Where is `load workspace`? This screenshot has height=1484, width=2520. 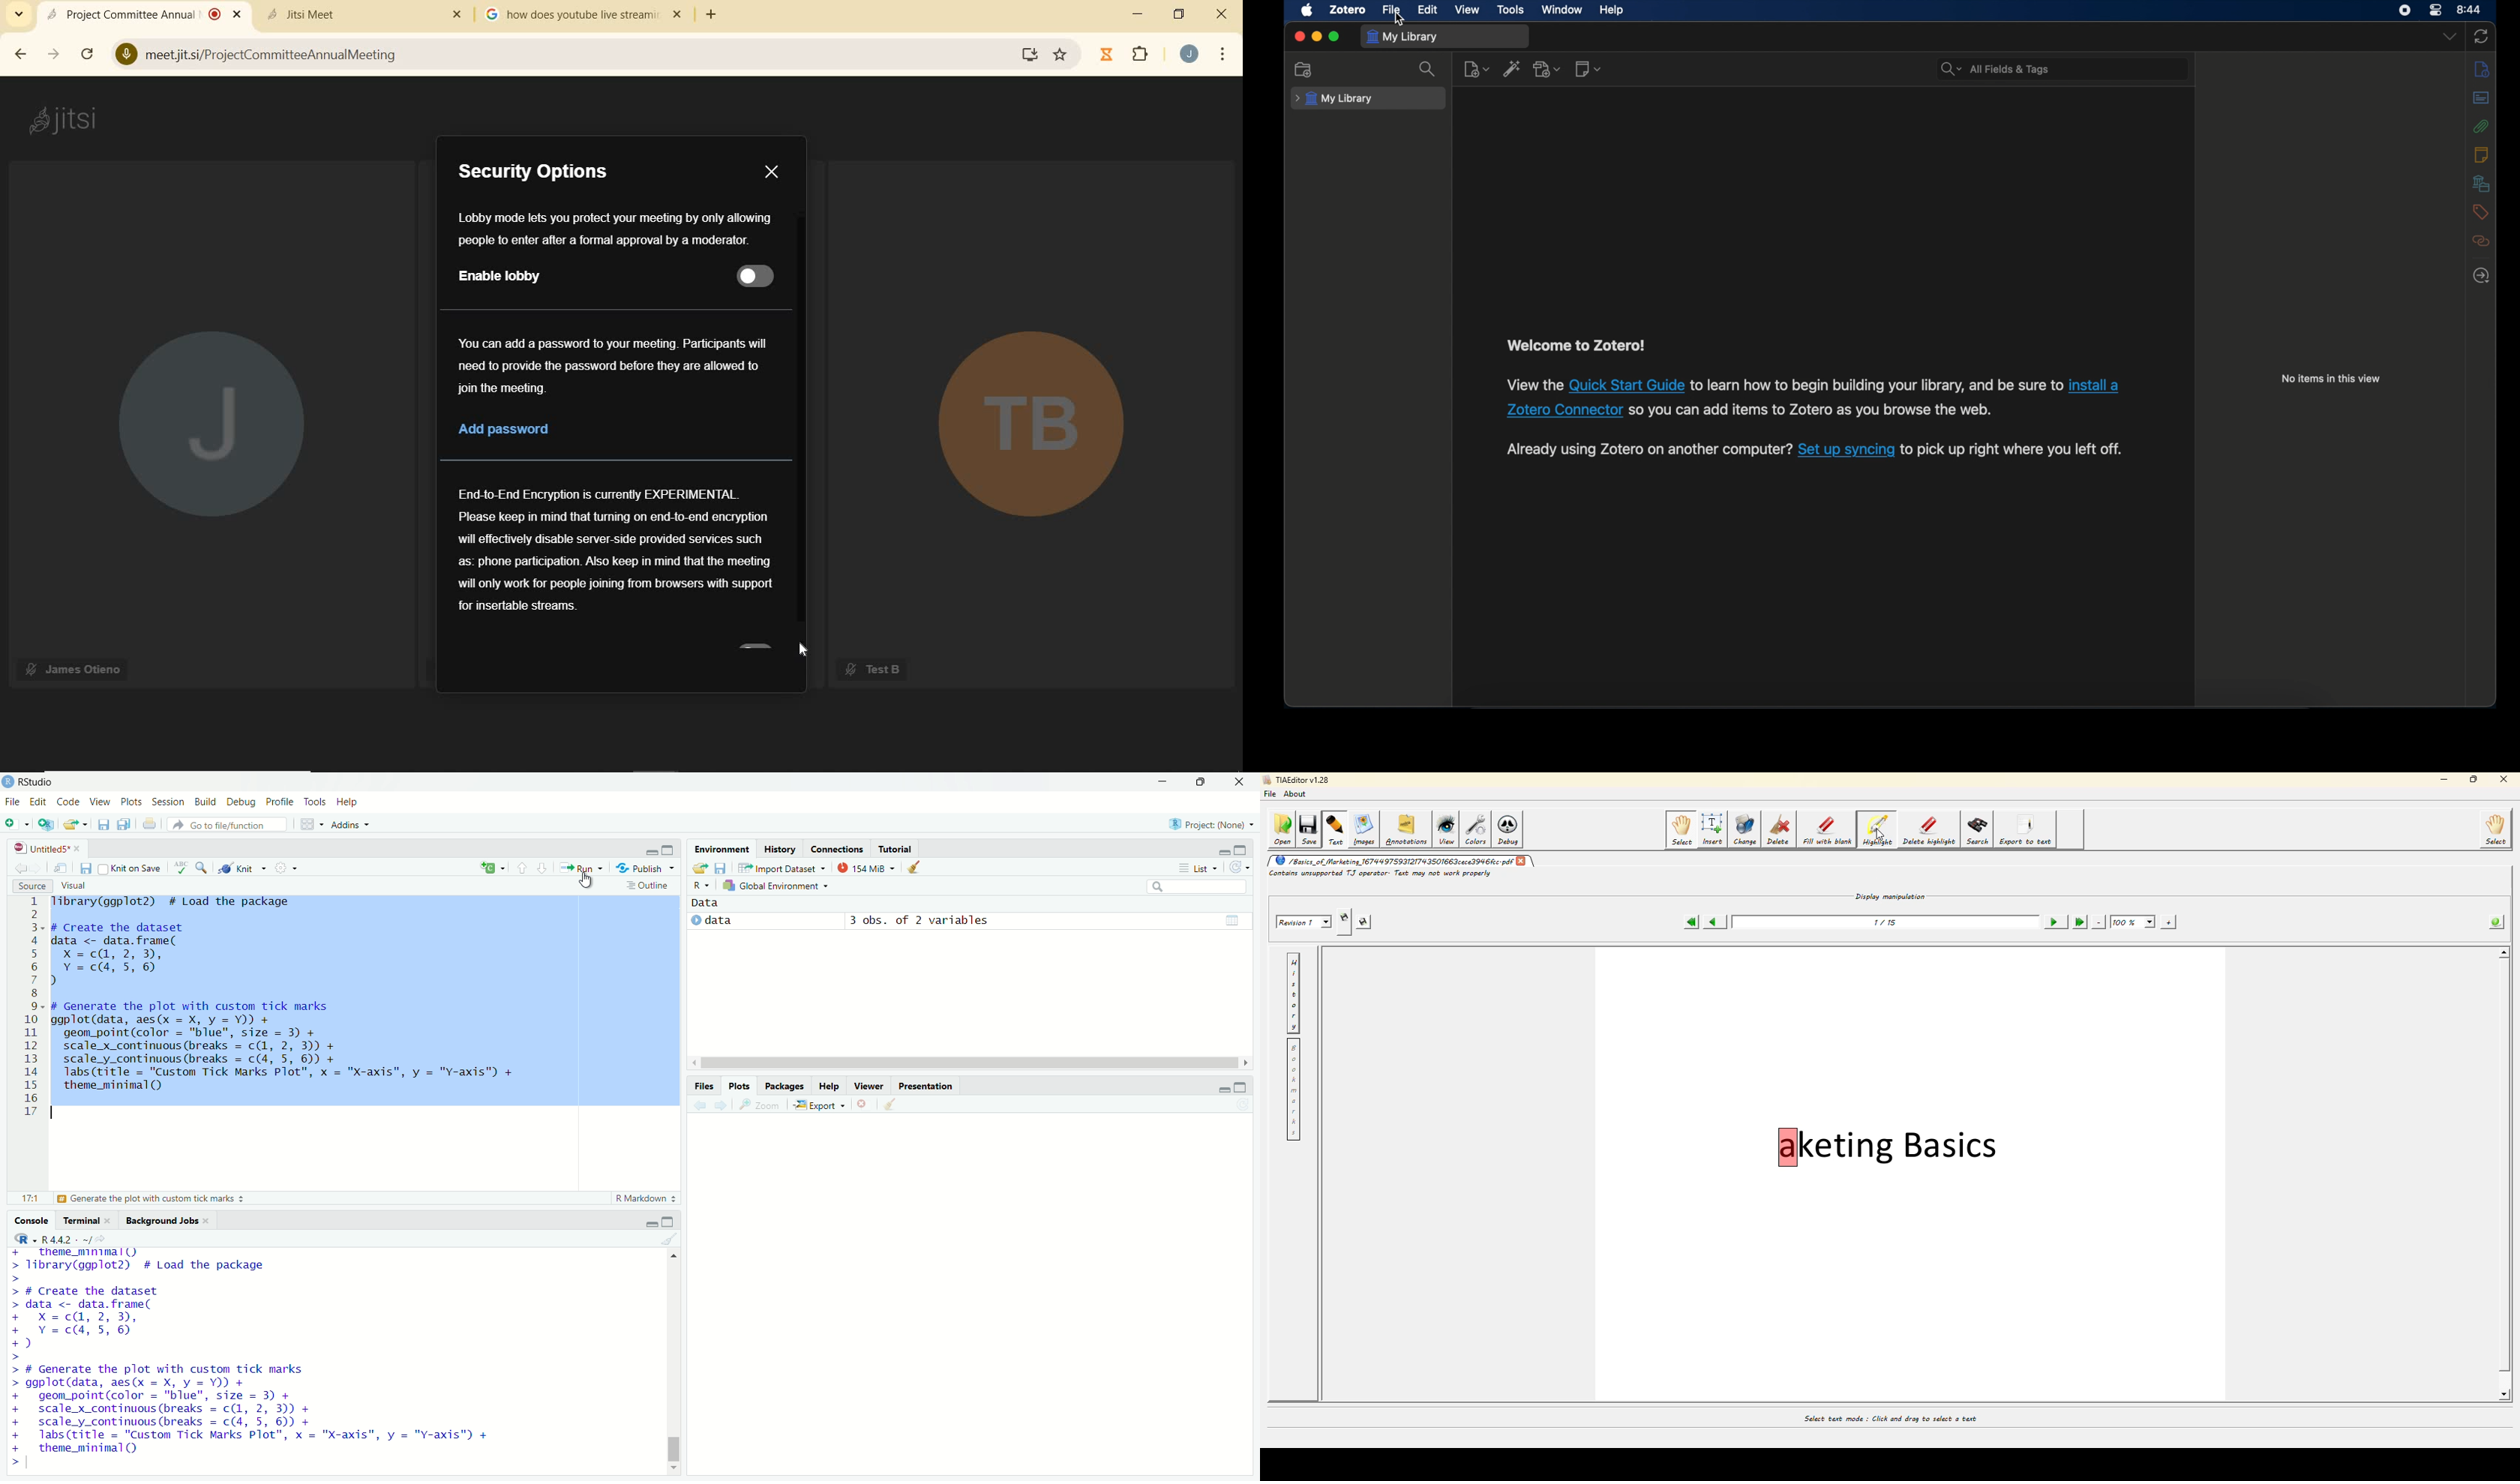
load workspace is located at coordinates (699, 868).